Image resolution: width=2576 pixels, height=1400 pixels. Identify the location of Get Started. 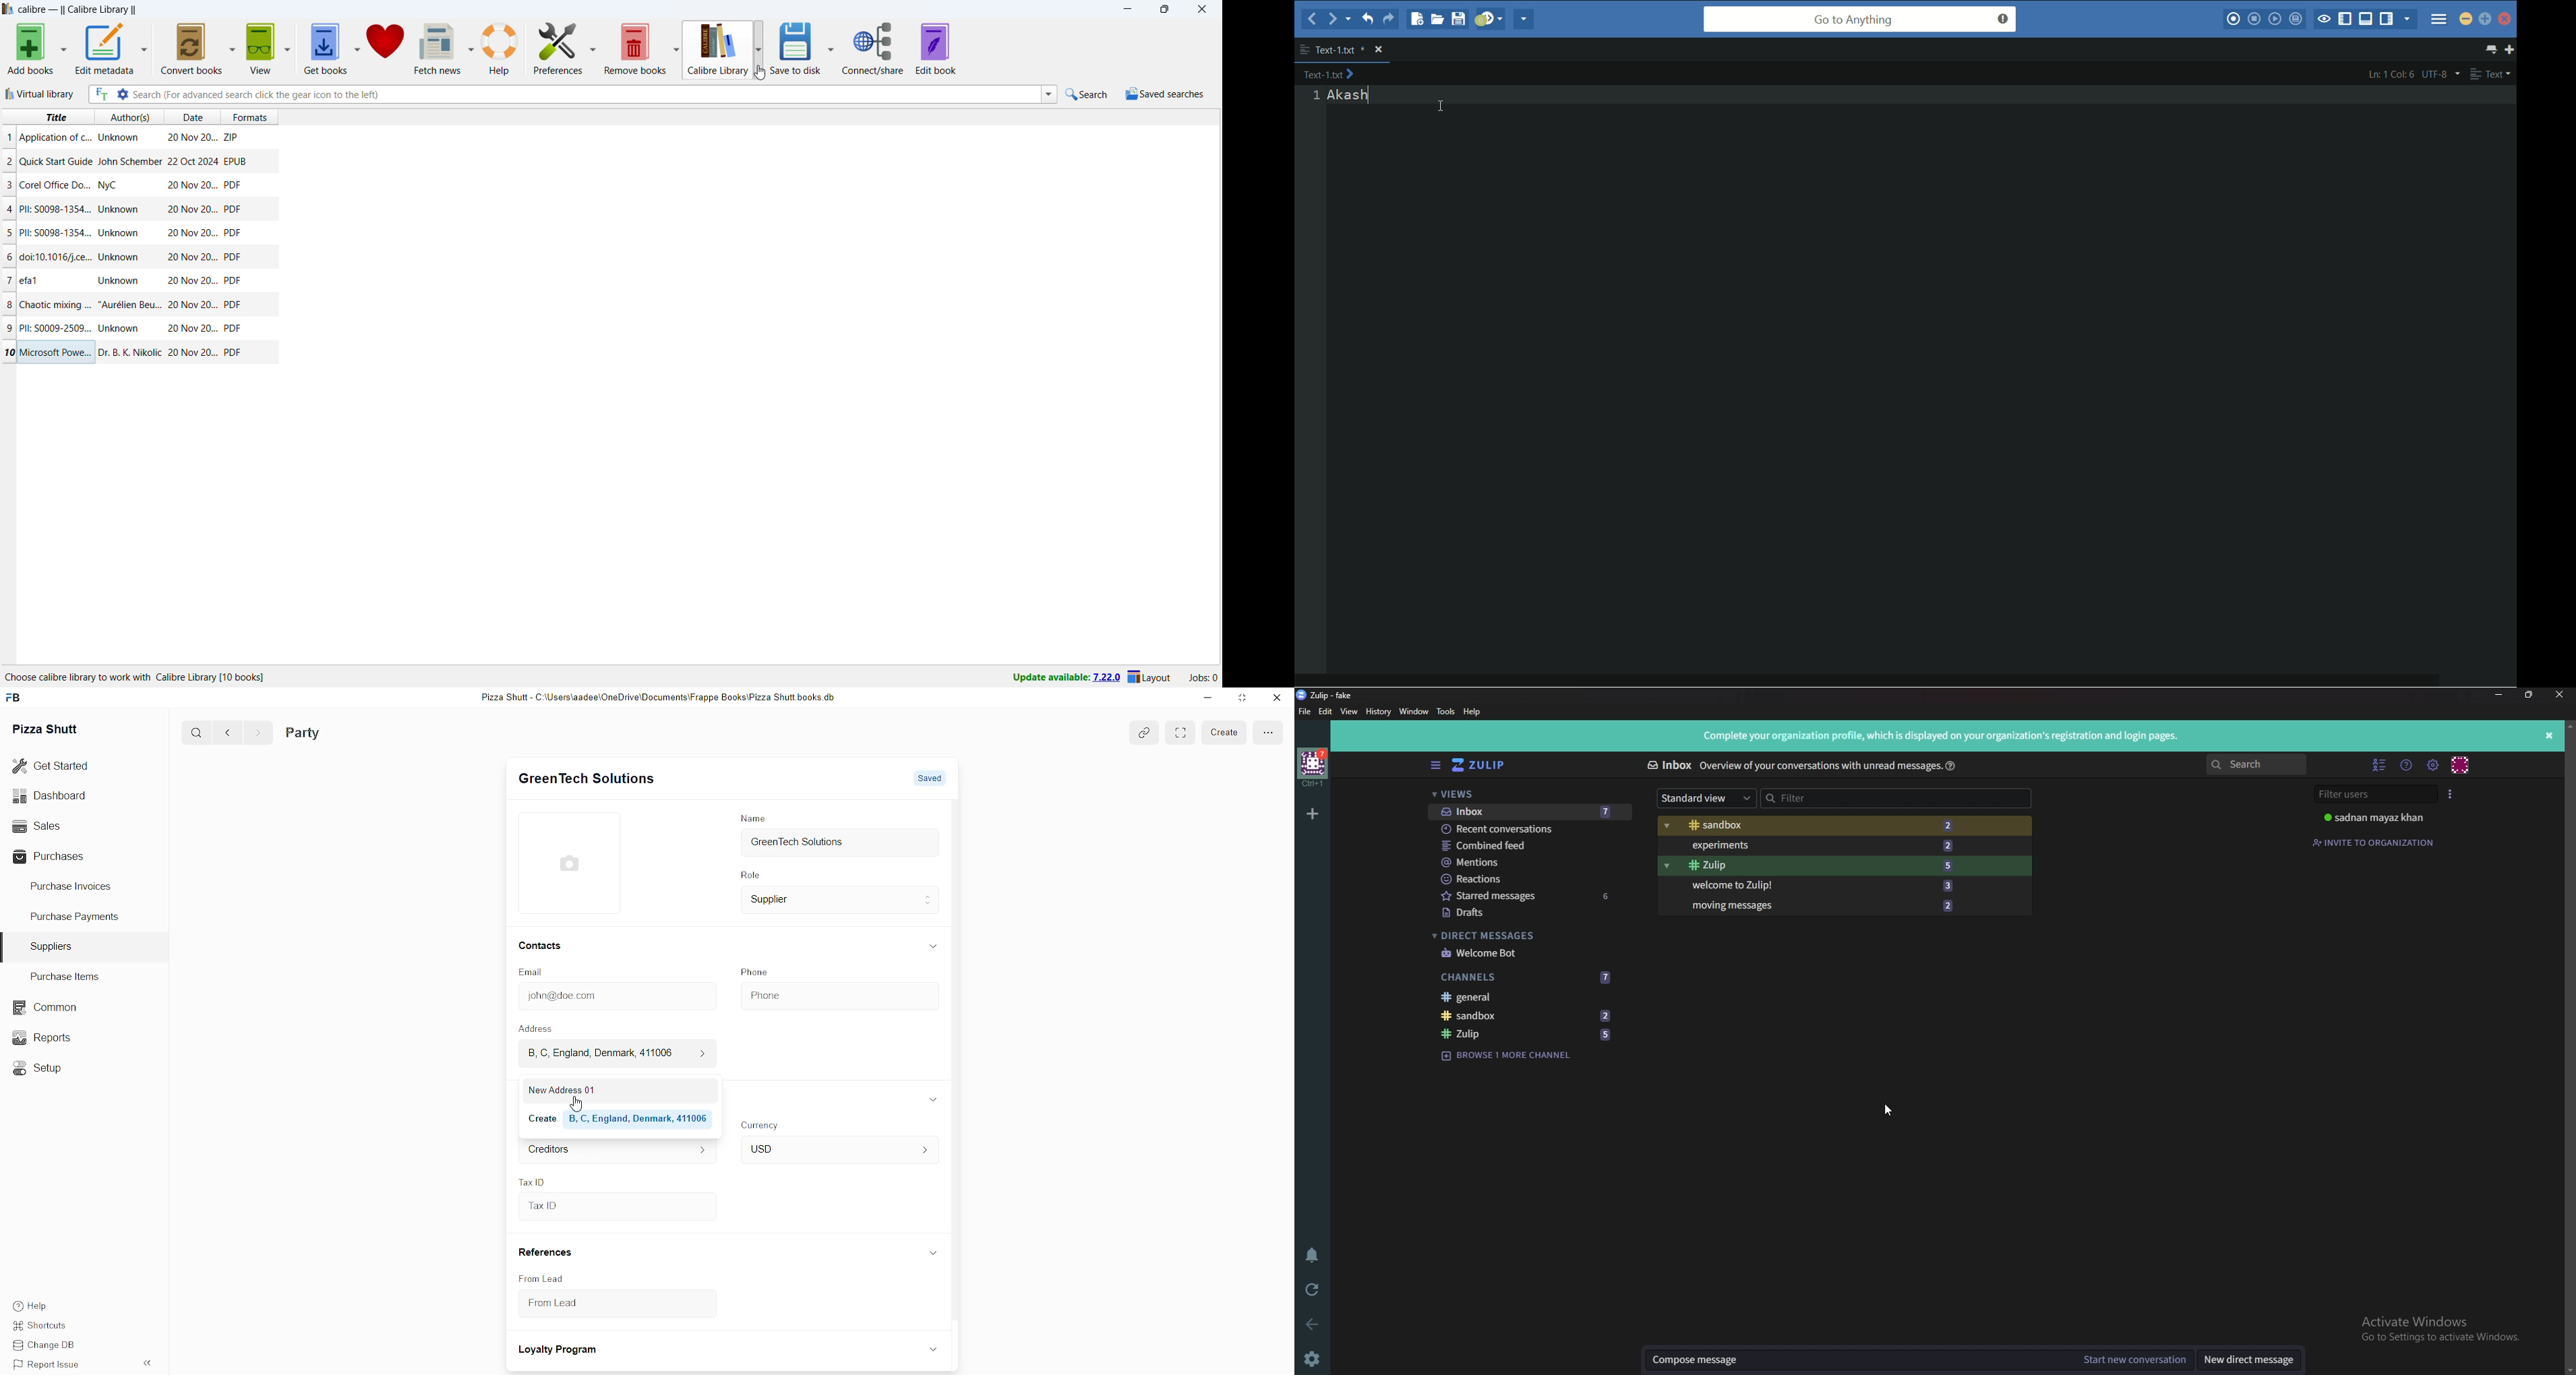
(61, 768).